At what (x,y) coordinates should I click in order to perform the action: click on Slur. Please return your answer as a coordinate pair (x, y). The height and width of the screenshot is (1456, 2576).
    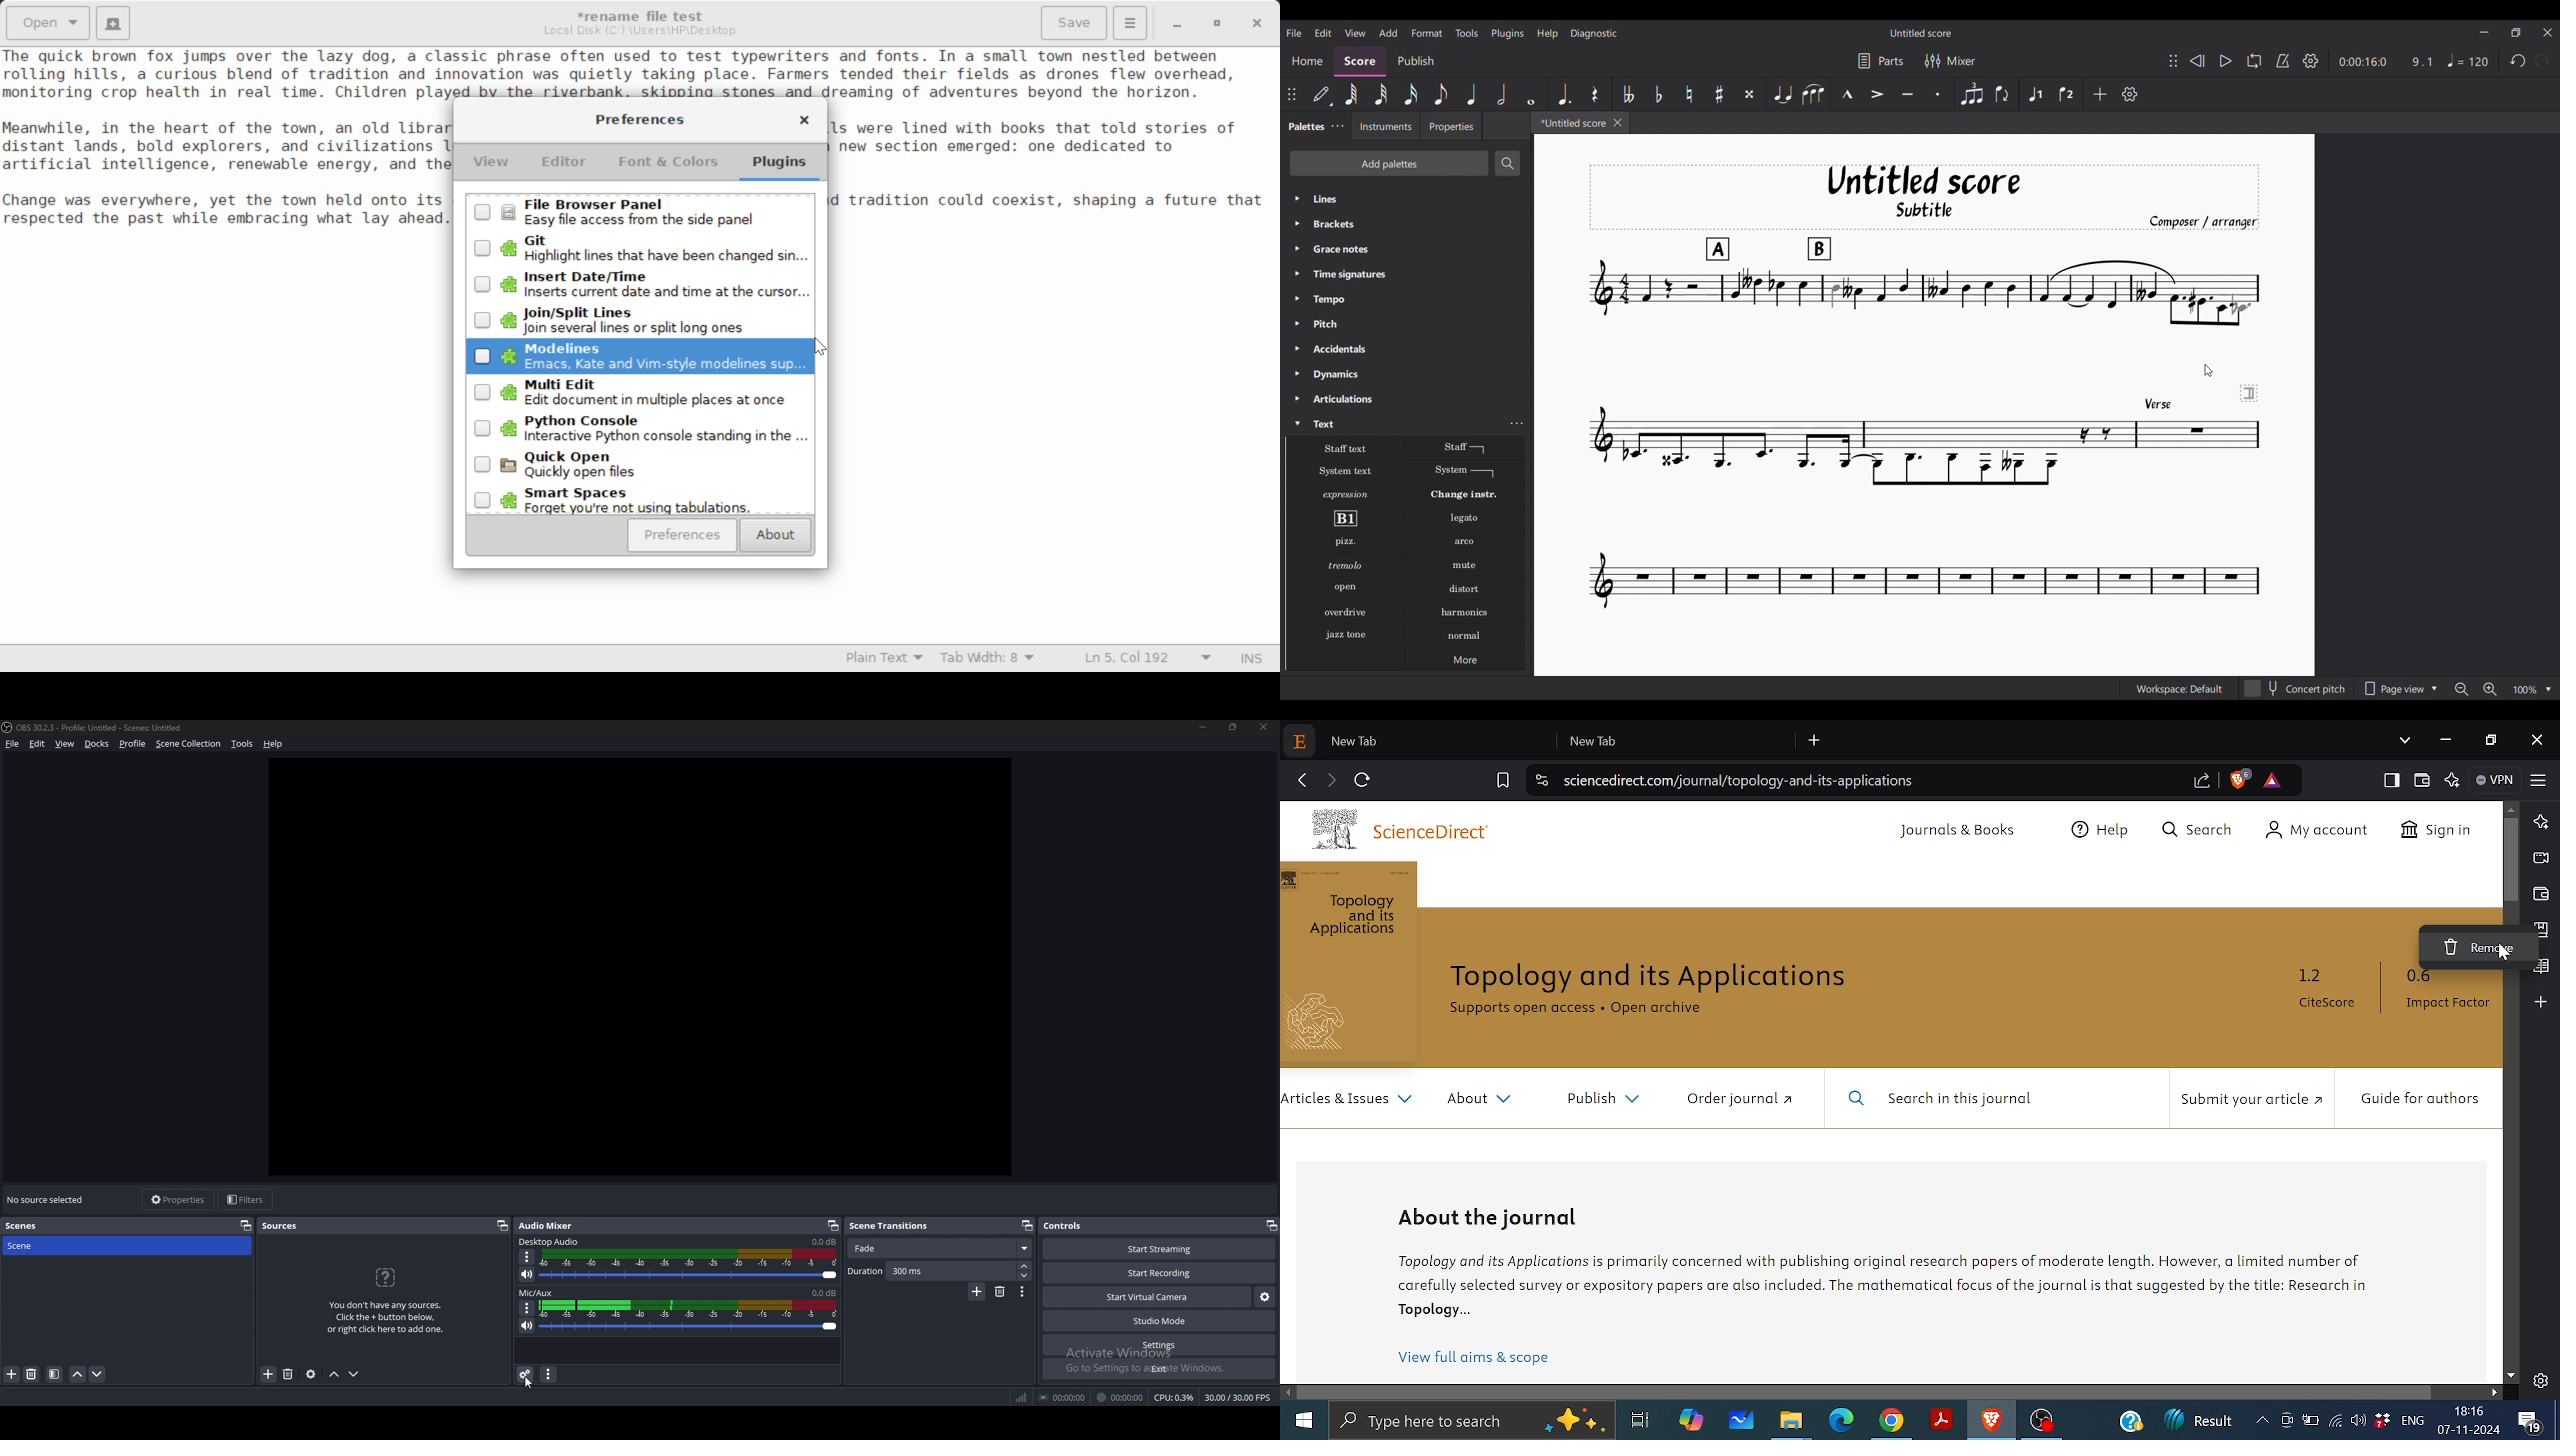
    Looking at the image, I should click on (1813, 94).